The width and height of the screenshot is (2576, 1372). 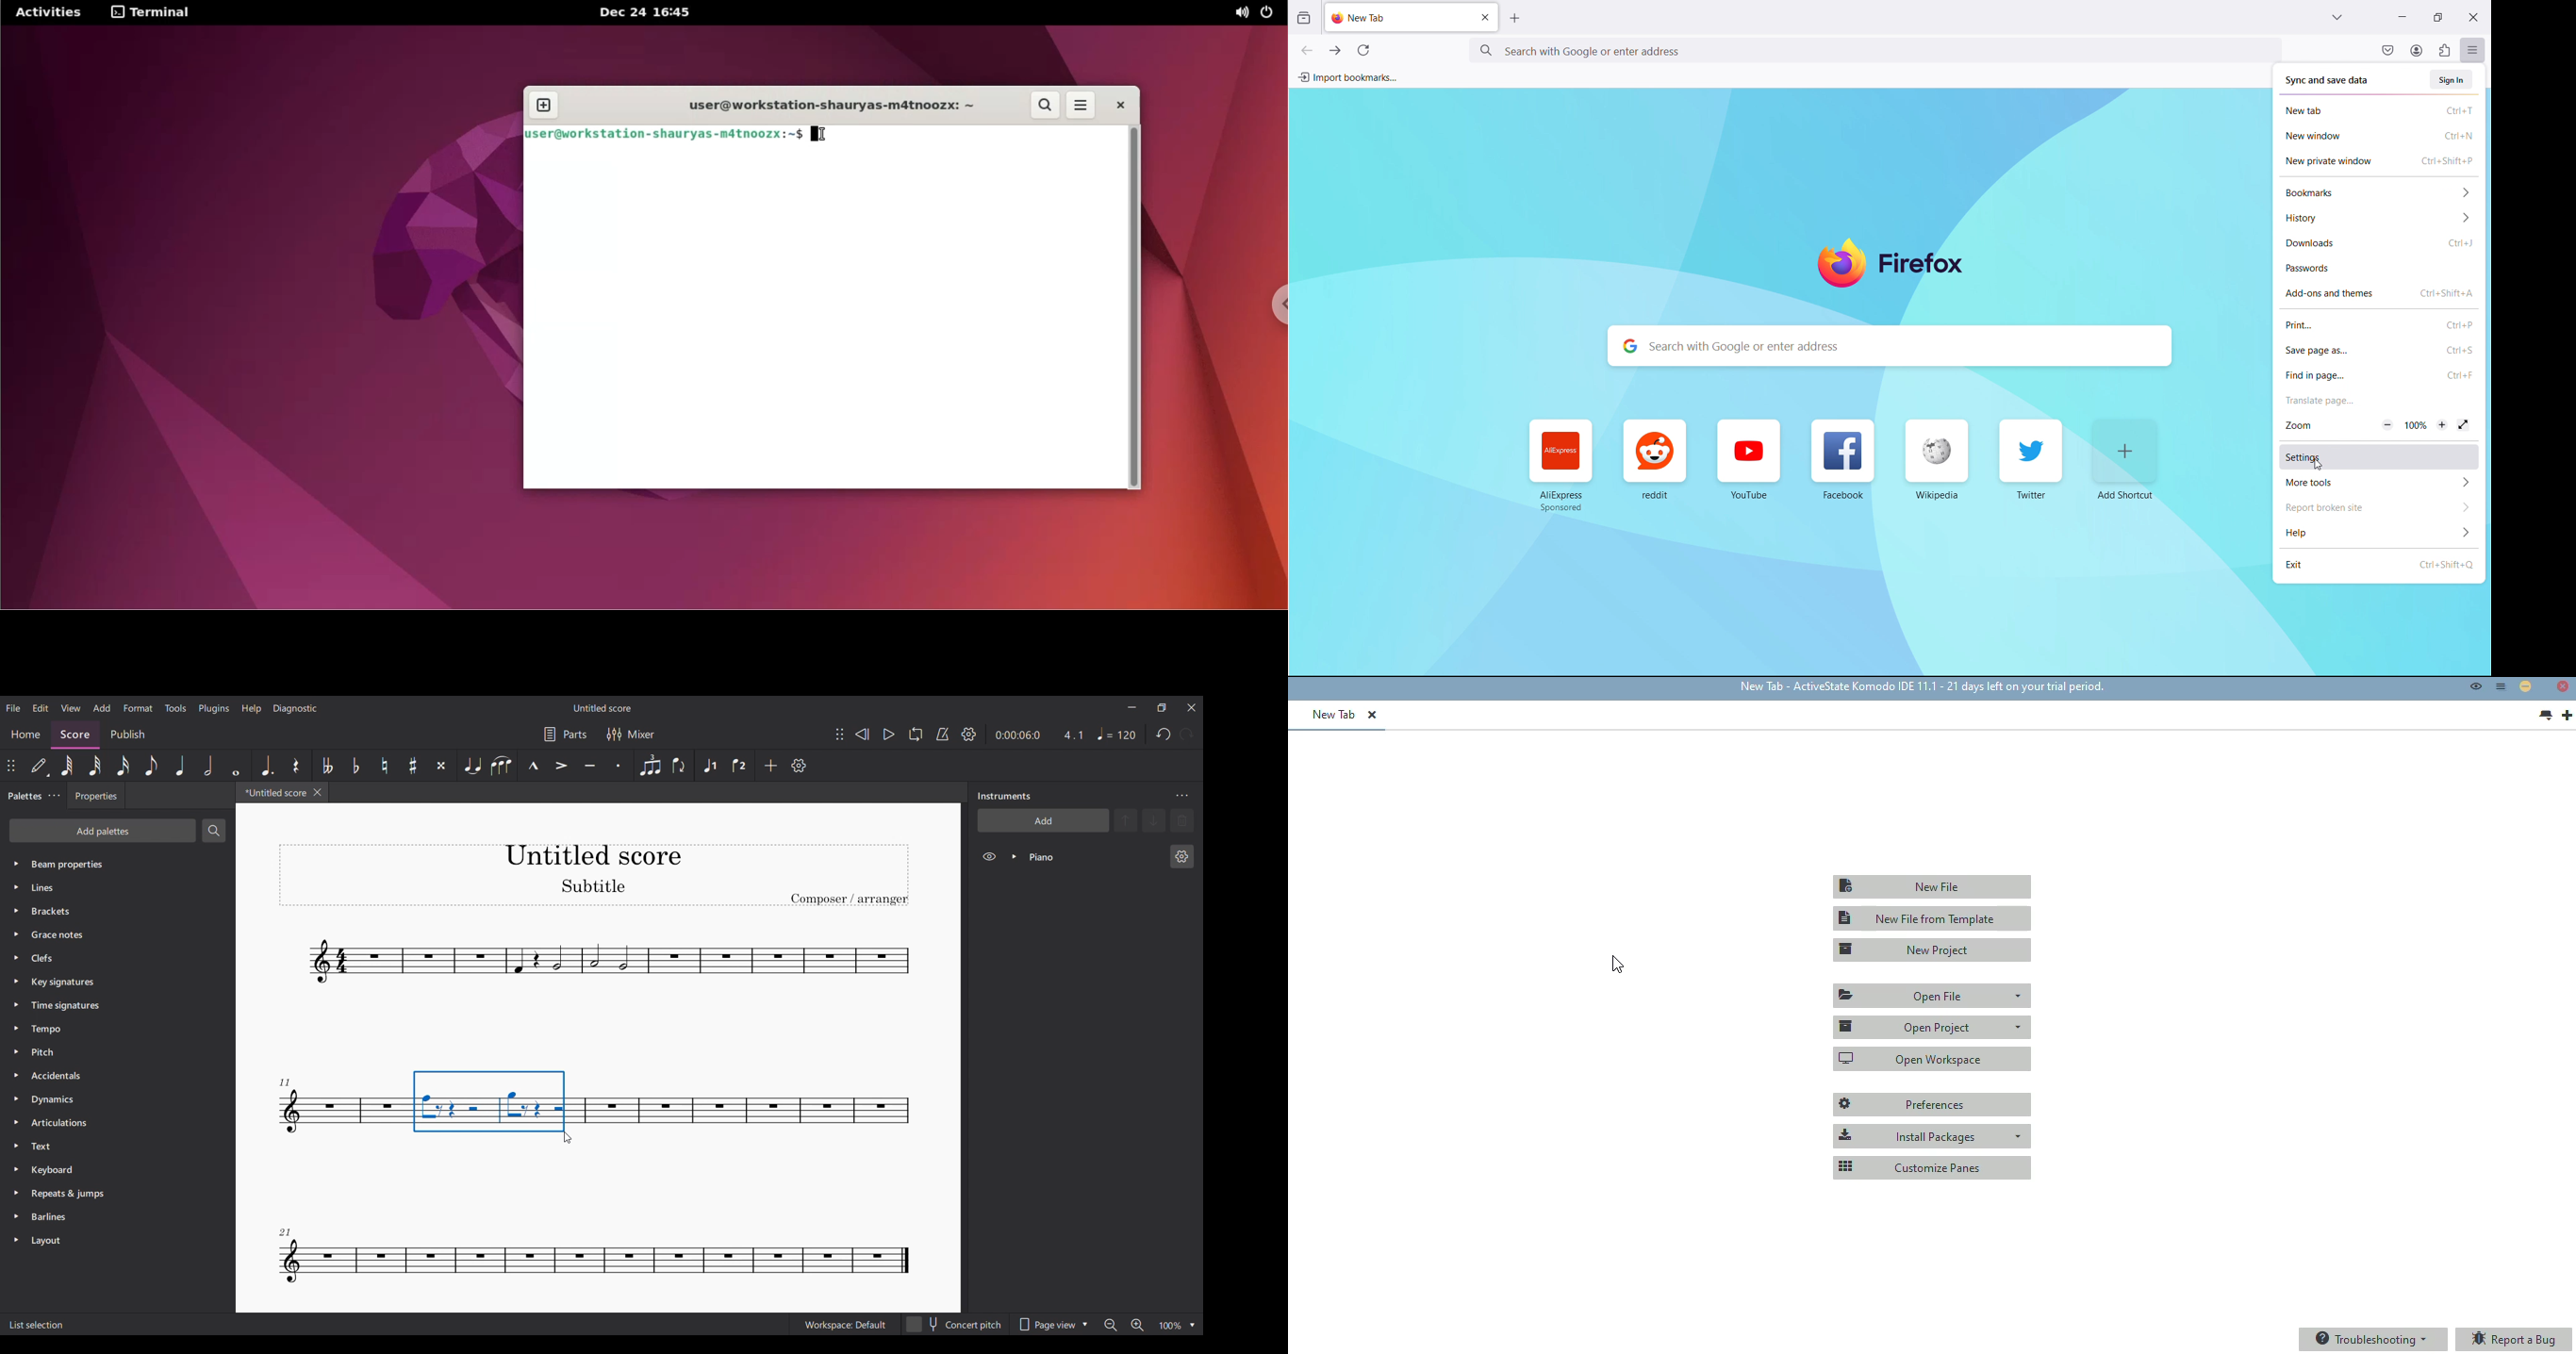 What do you see at coordinates (1182, 796) in the screenshot?
I see `Panel settings` at bounding box center [1182, 796].